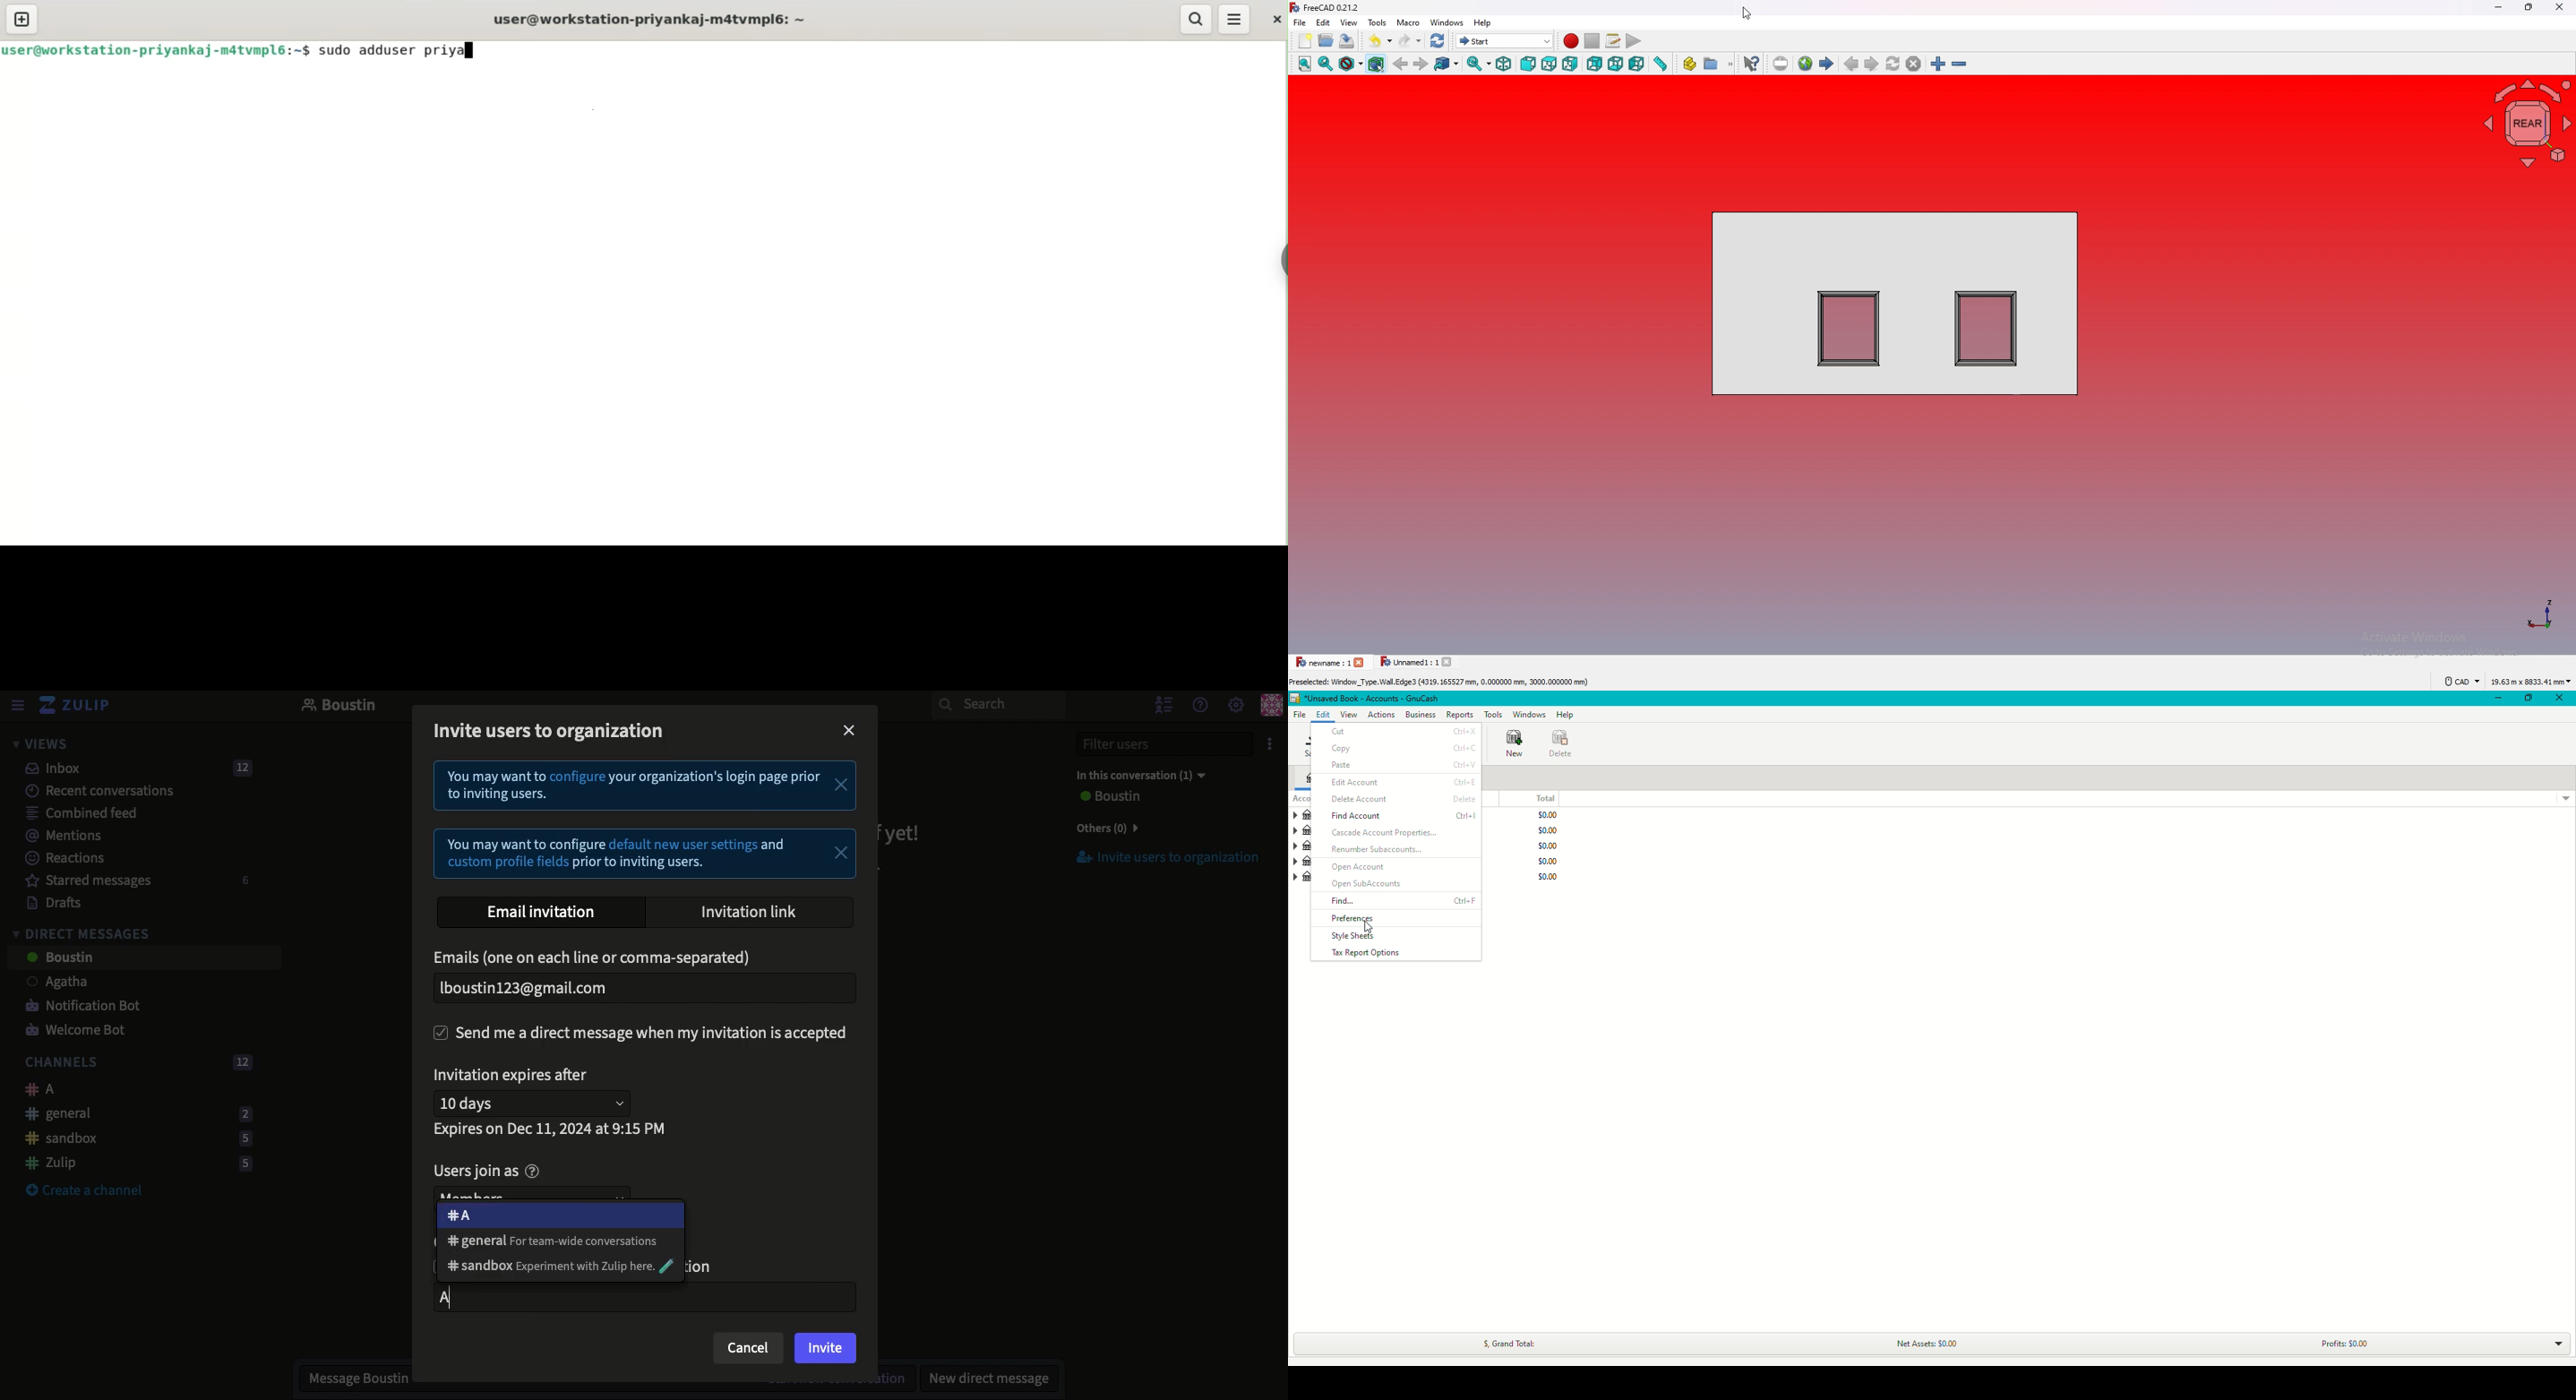 This screenshot has height=1400, width=2576. Describe the element at coordinates (1660, 64) in the screenshot. I see `measure distance` at that location.